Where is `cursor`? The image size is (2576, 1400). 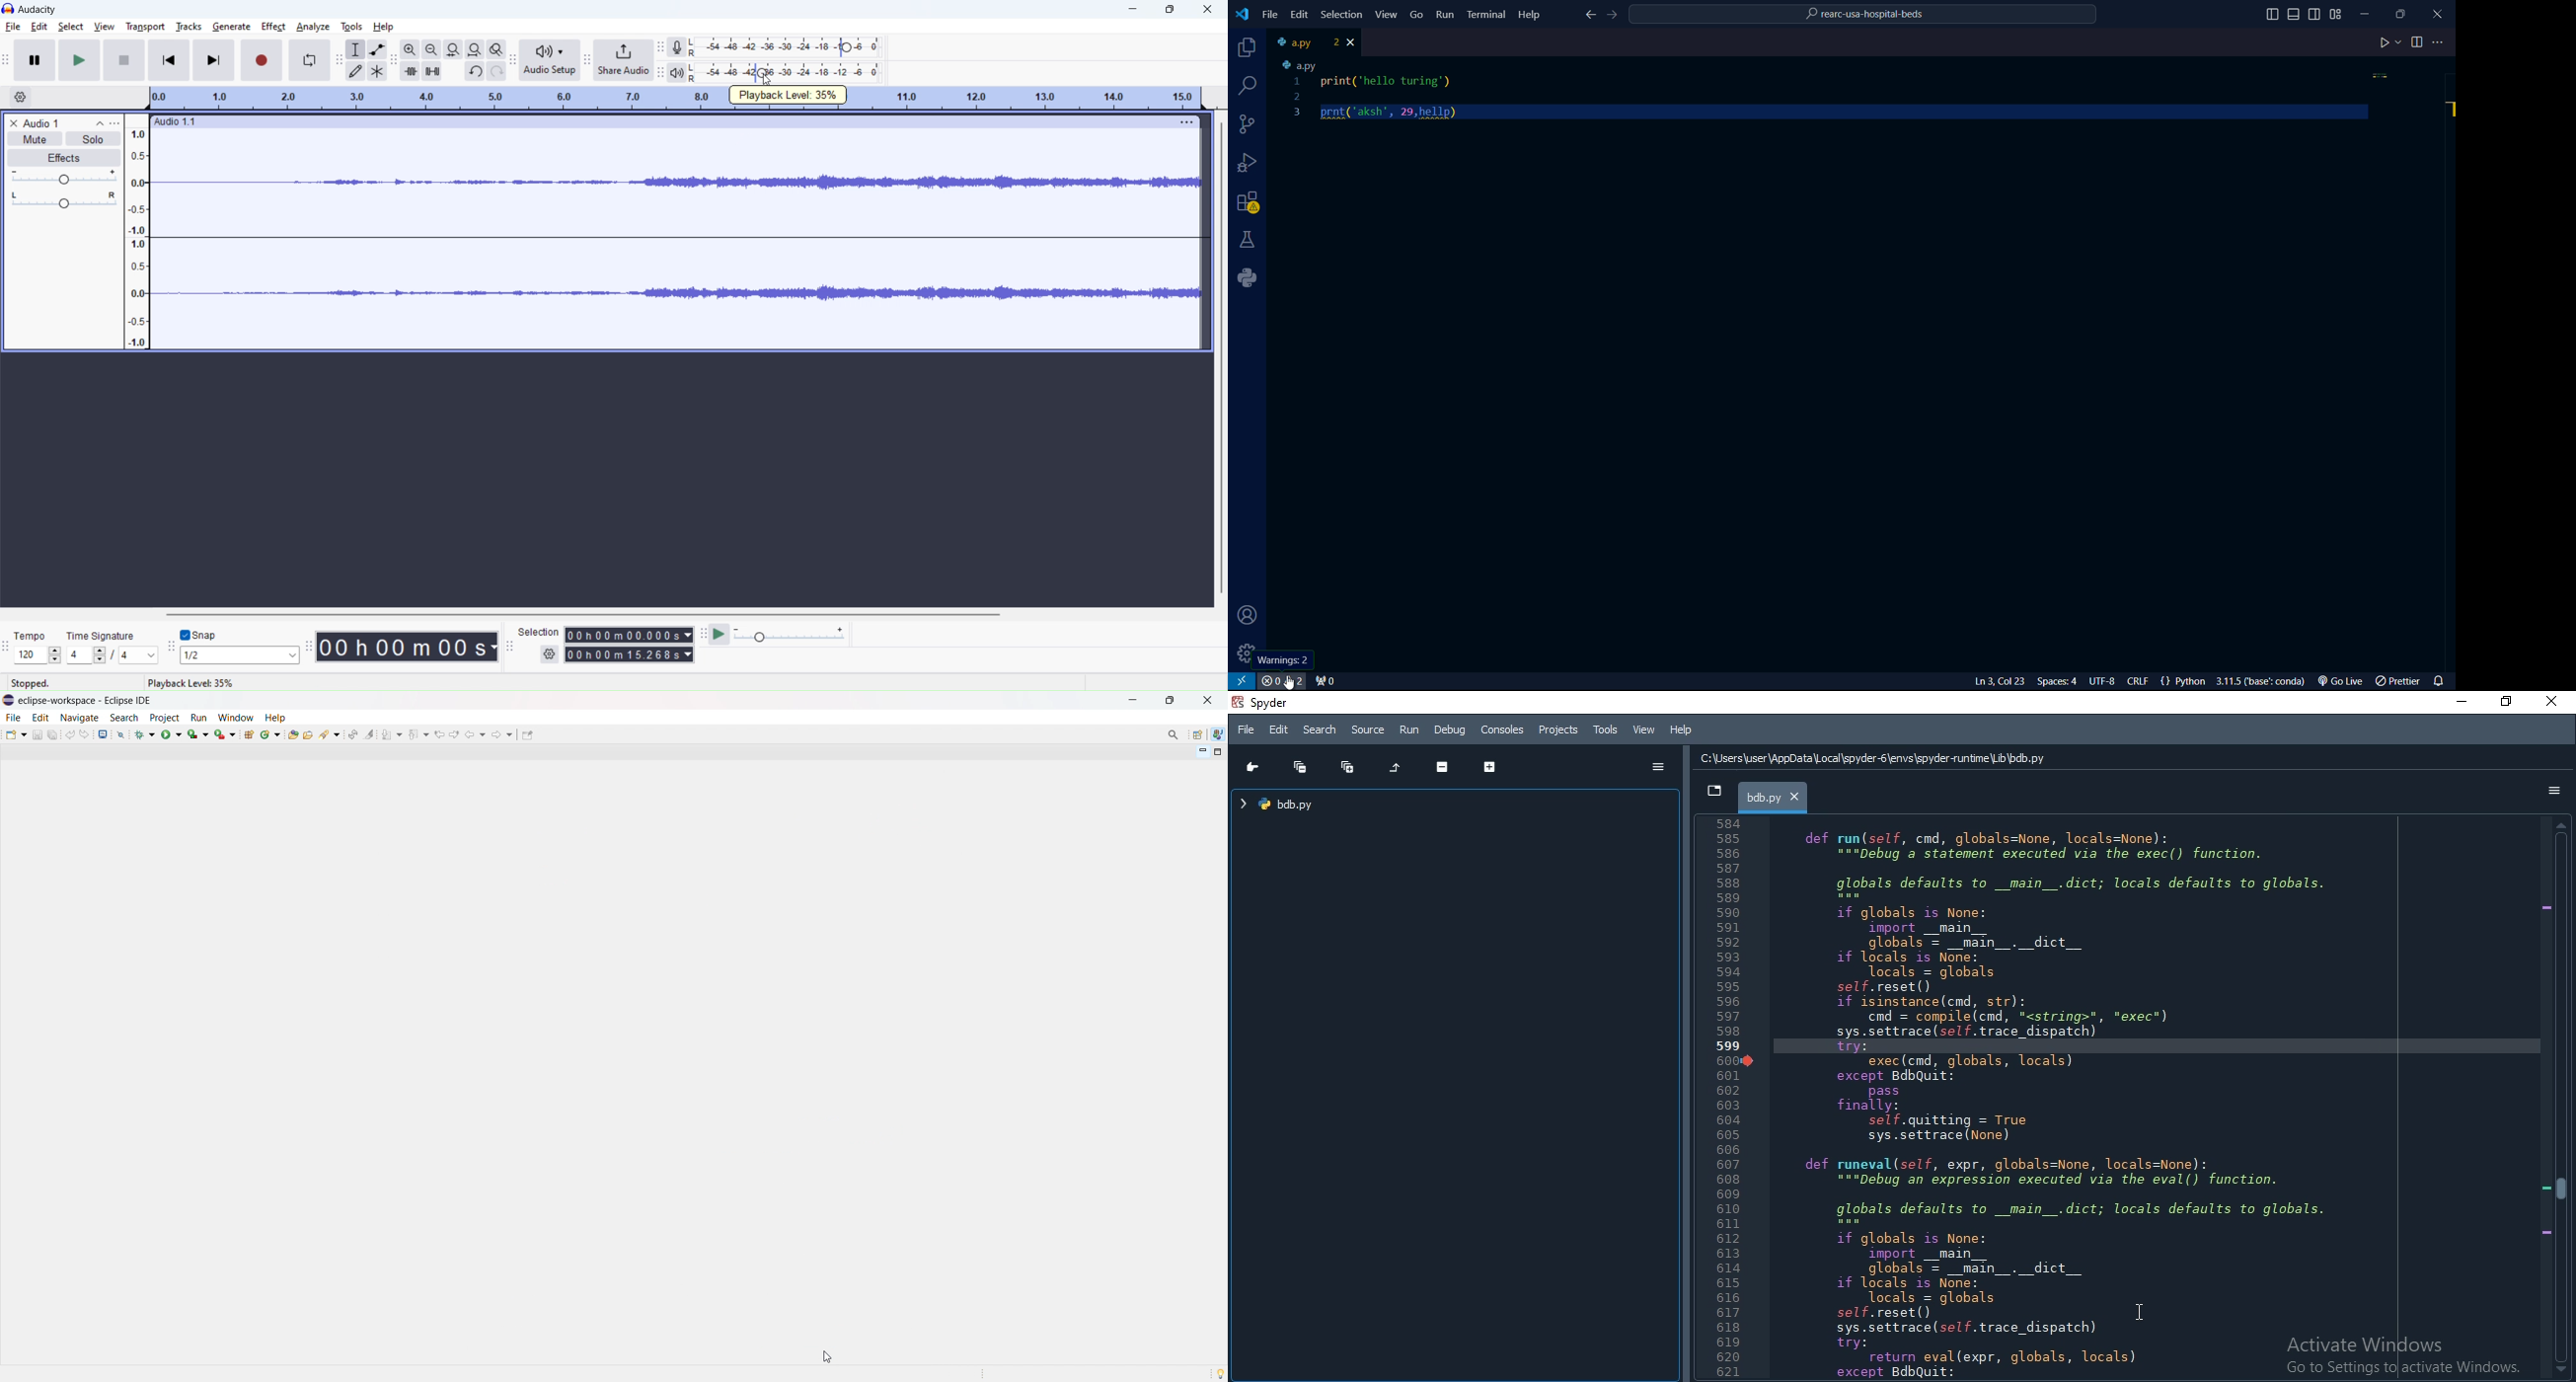 cursor is located at coordinates (2141, 1310).